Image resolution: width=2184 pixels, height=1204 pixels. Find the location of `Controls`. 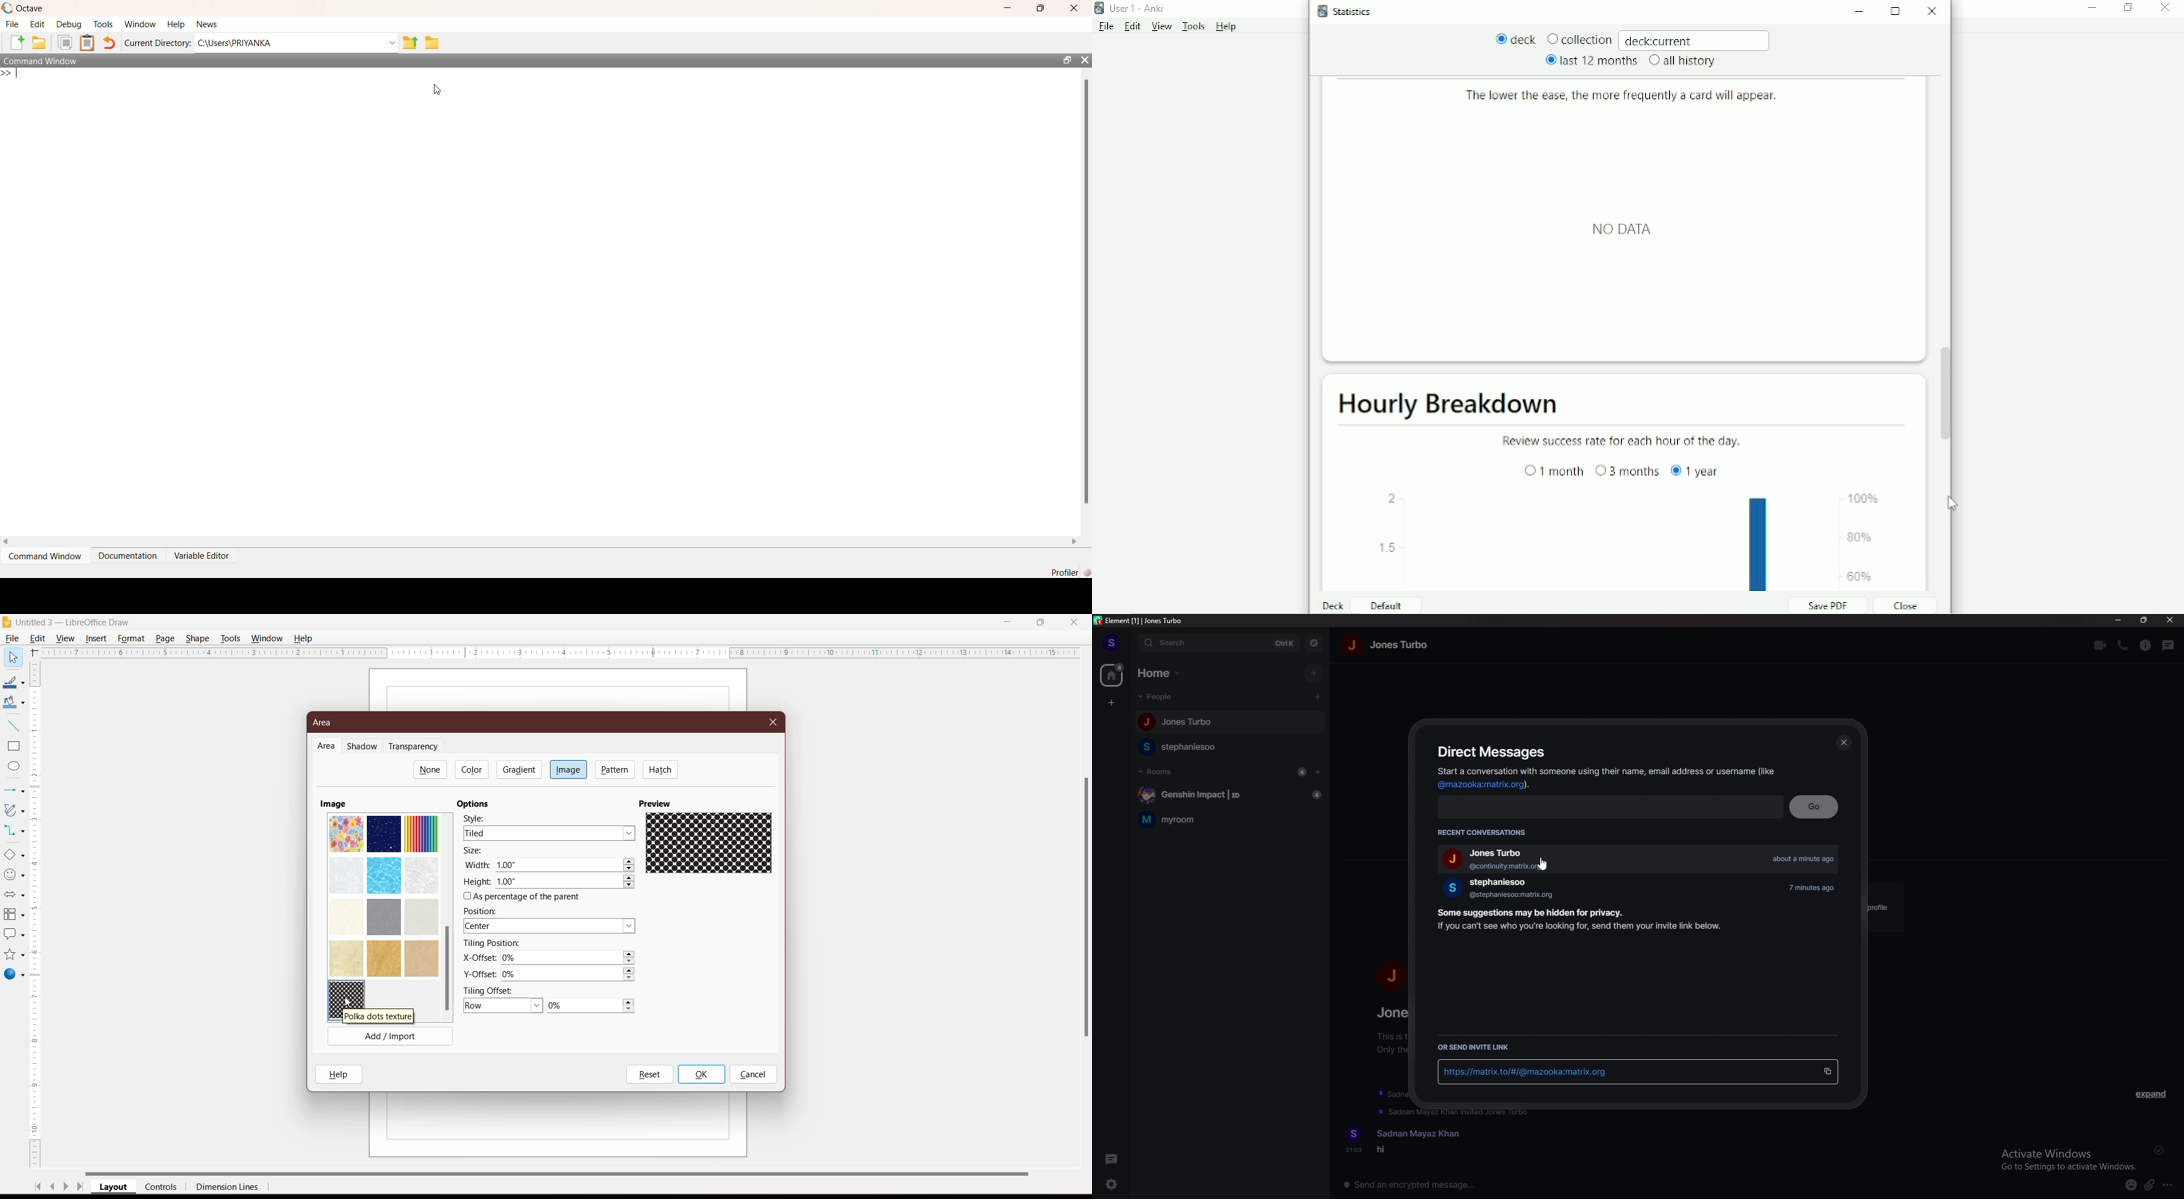

Controls is located at coordinates (164, 1188).